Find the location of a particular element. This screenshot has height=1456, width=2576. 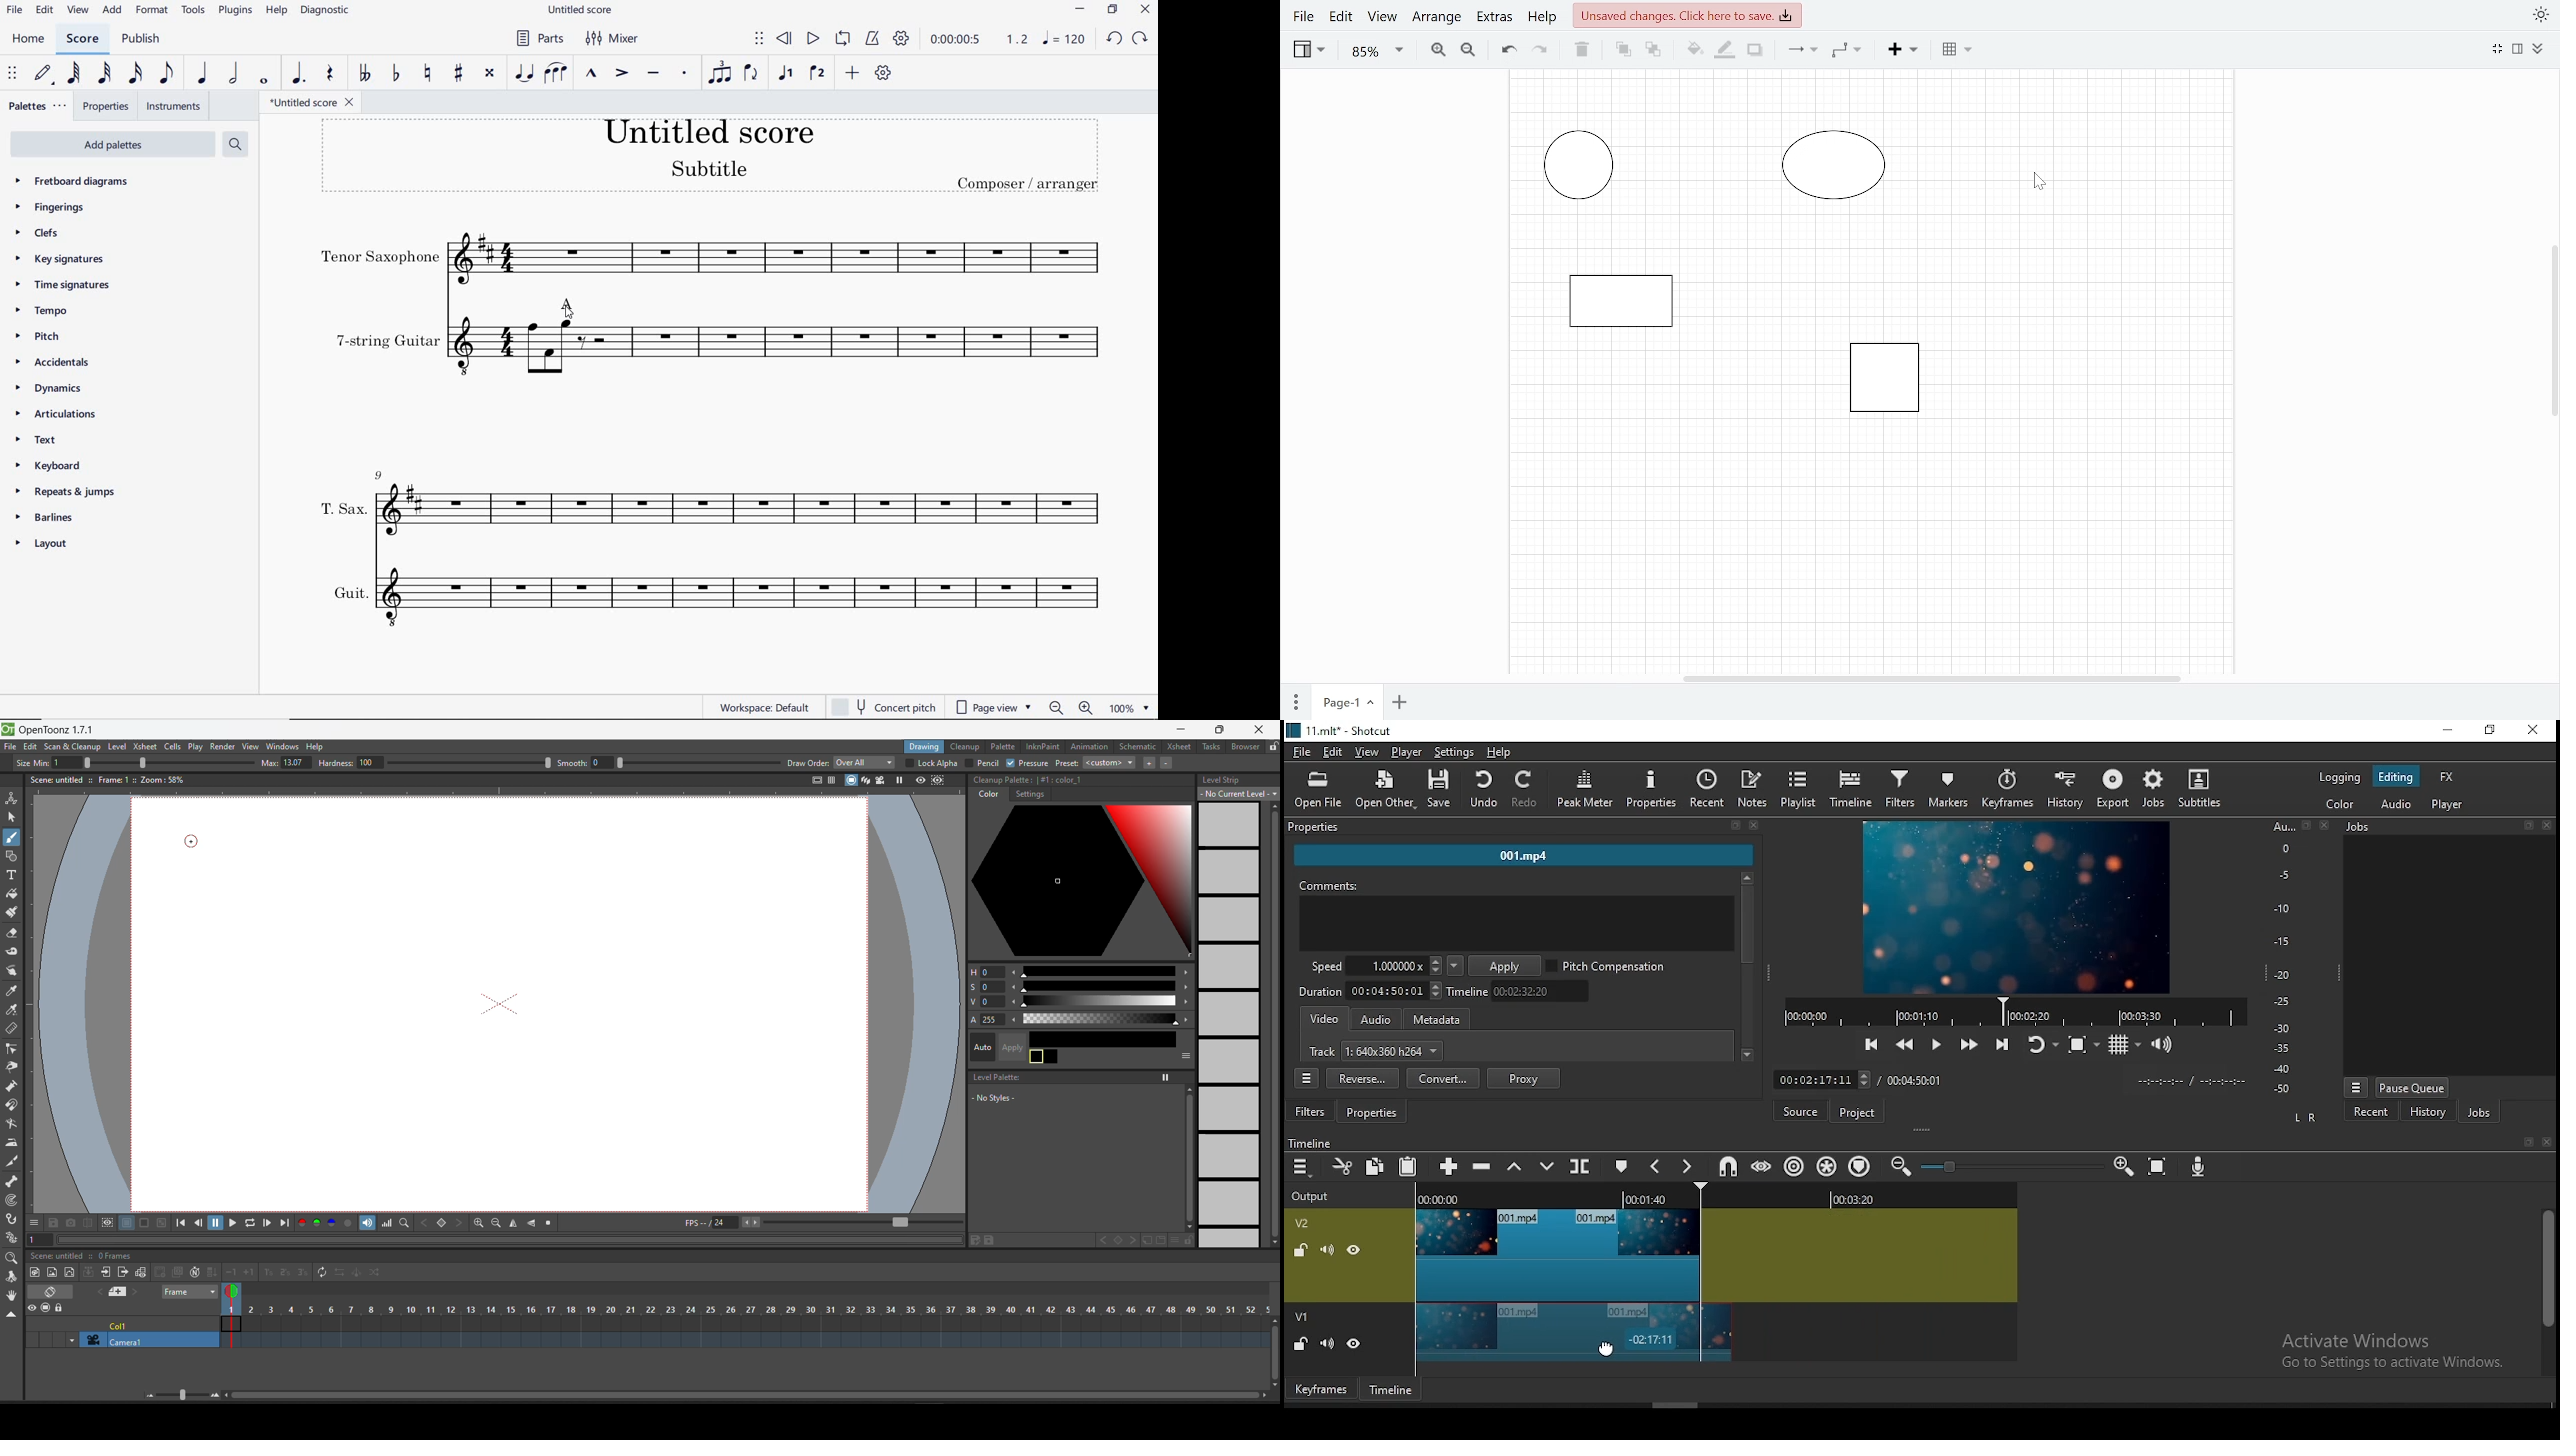

more options is located at coordinates (33, 1221).